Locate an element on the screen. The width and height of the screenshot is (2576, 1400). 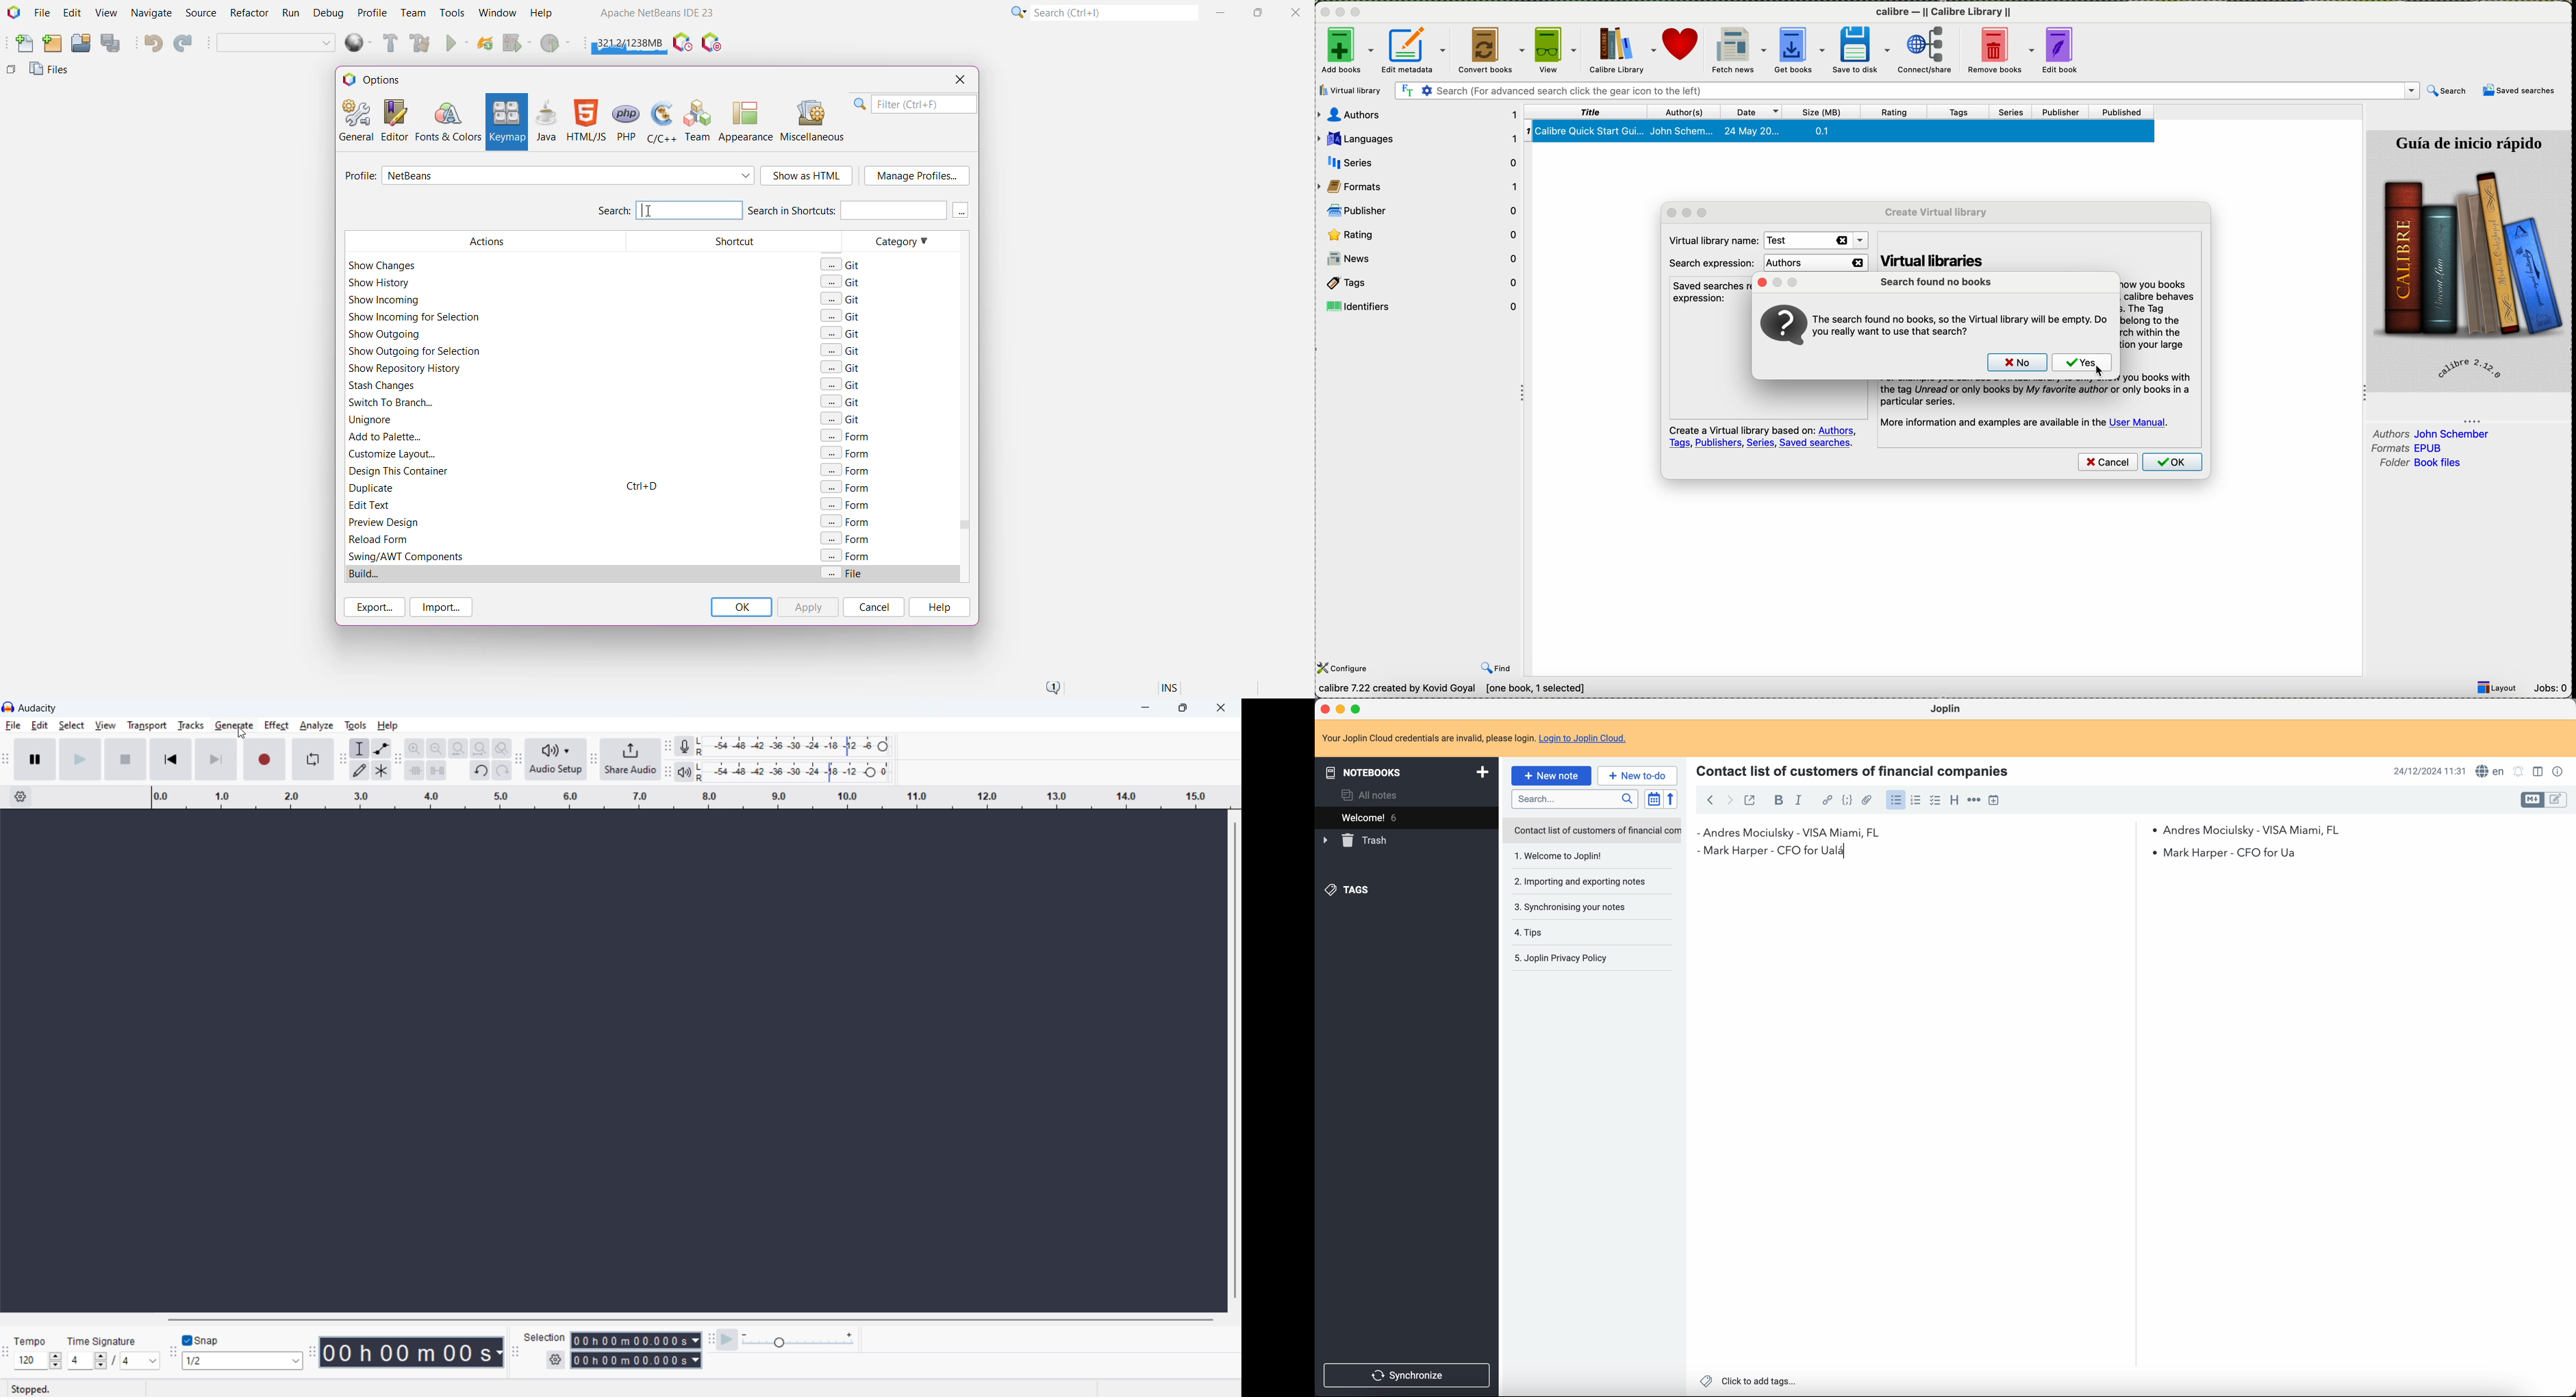
find is located at coordinates (1498, 669).